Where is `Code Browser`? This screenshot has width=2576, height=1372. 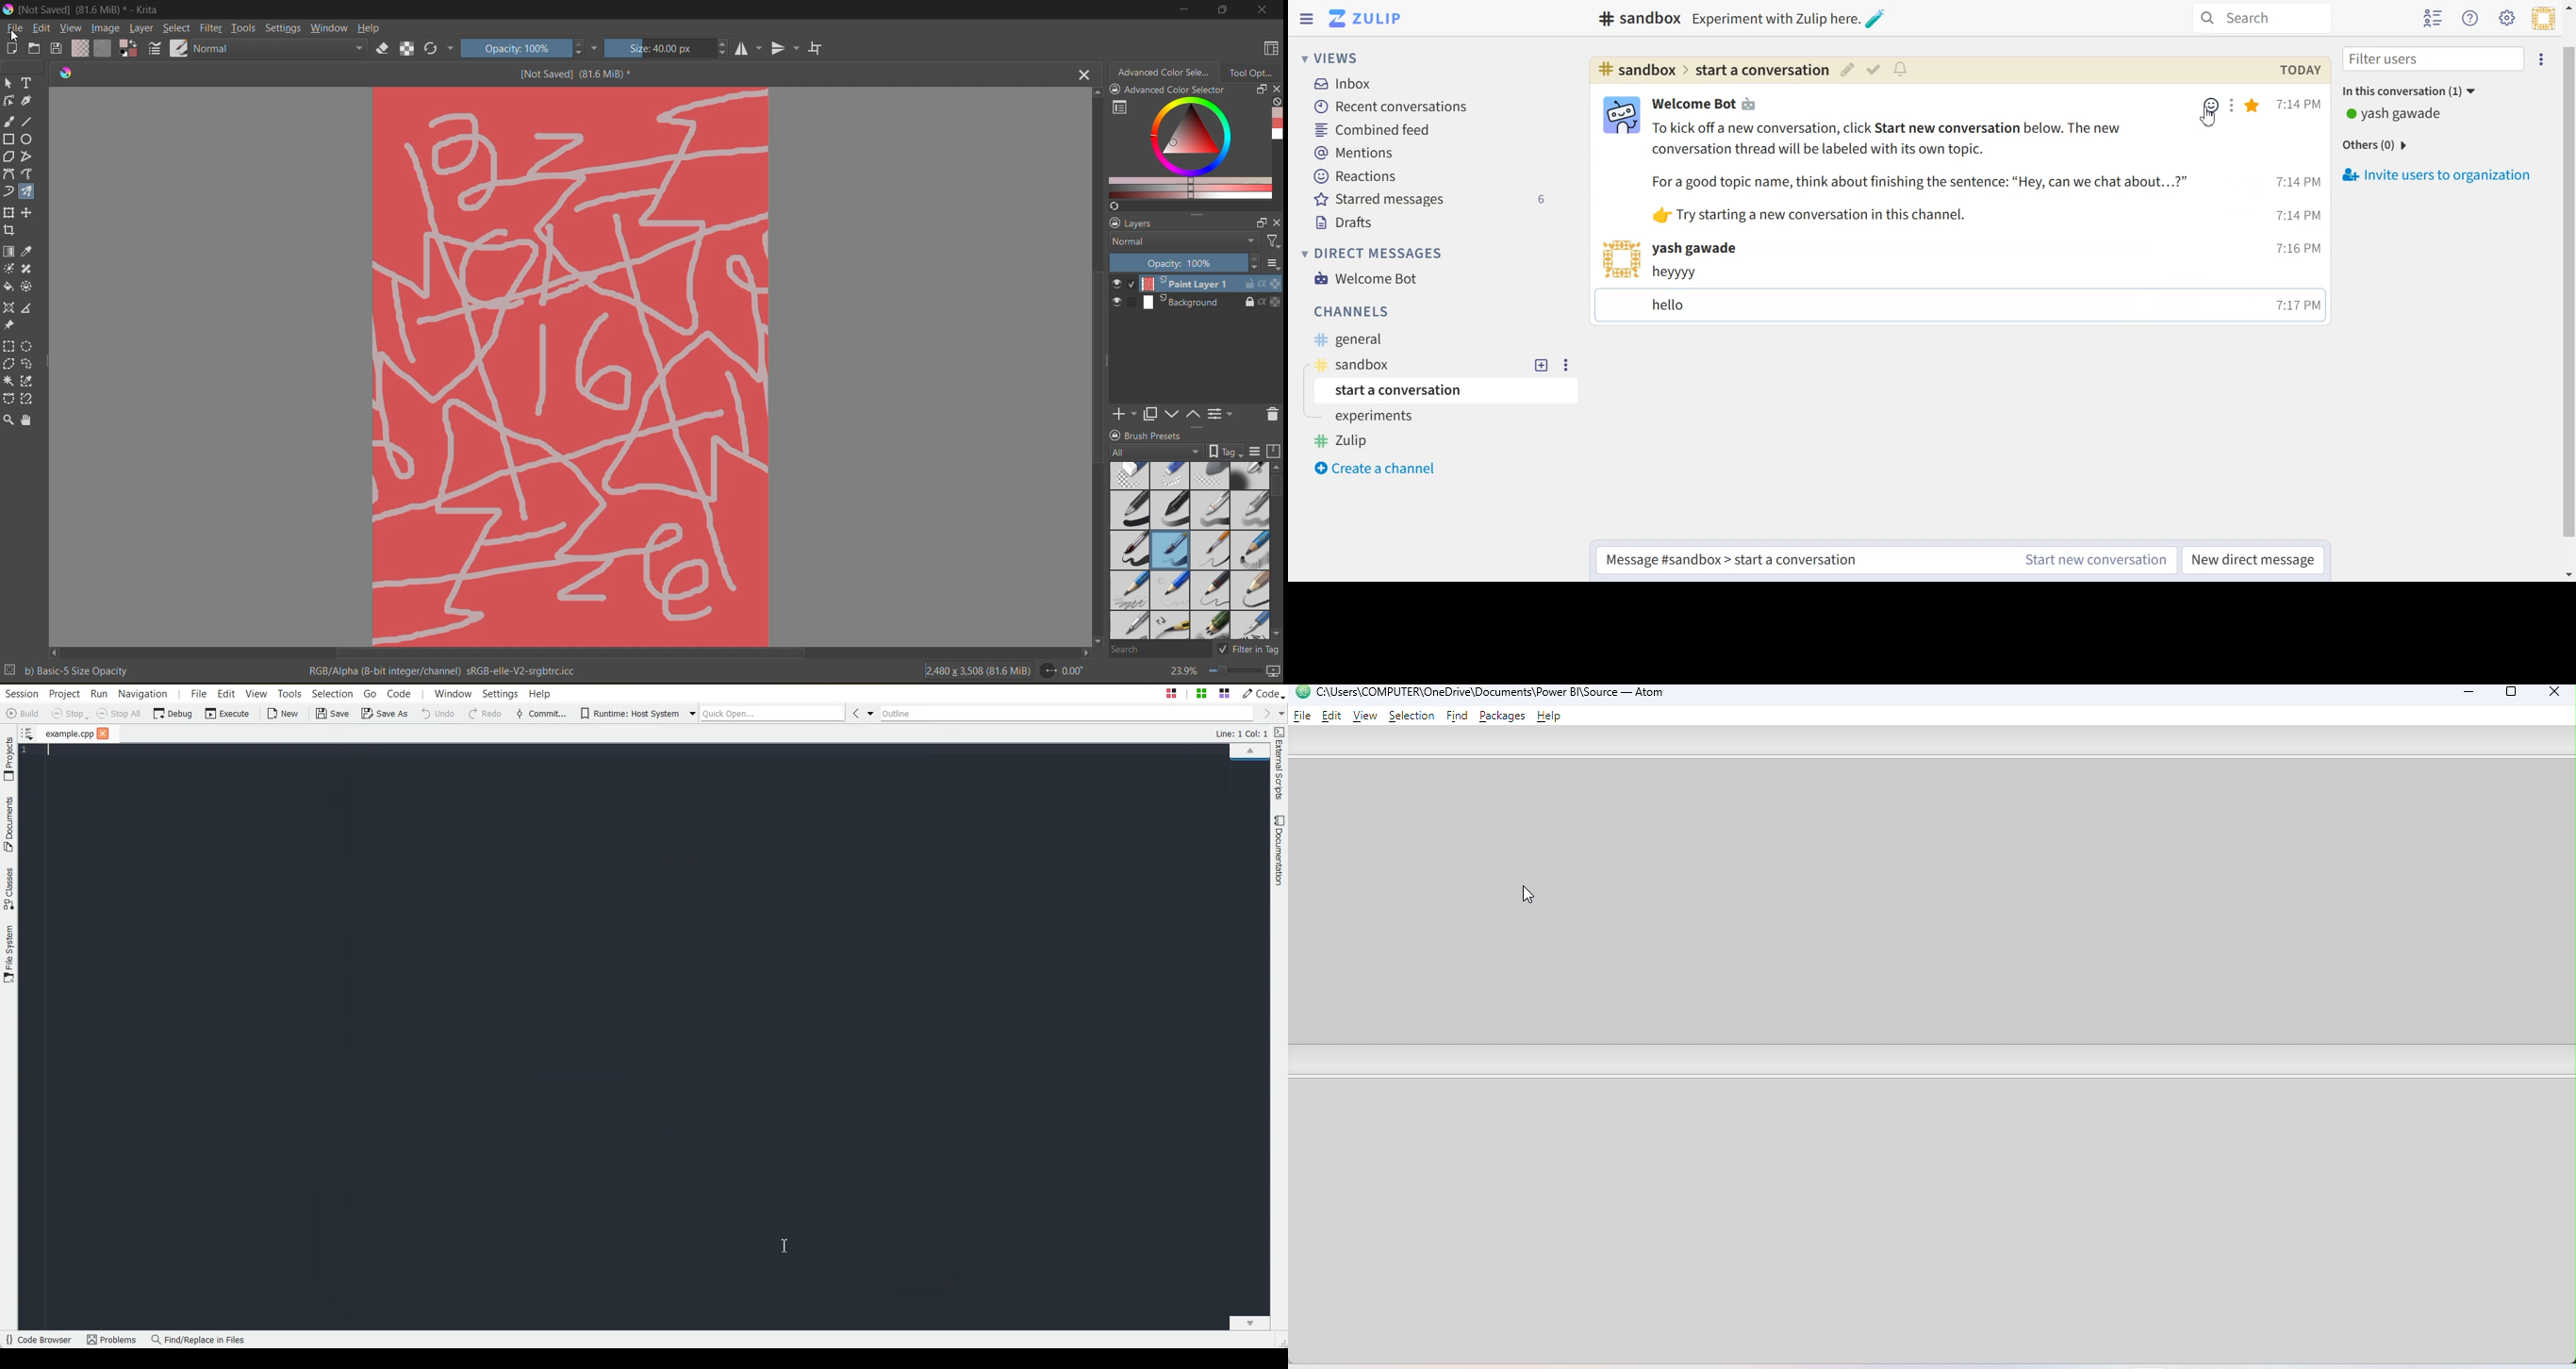
Code Browser is located at coordinates (40, 1341).